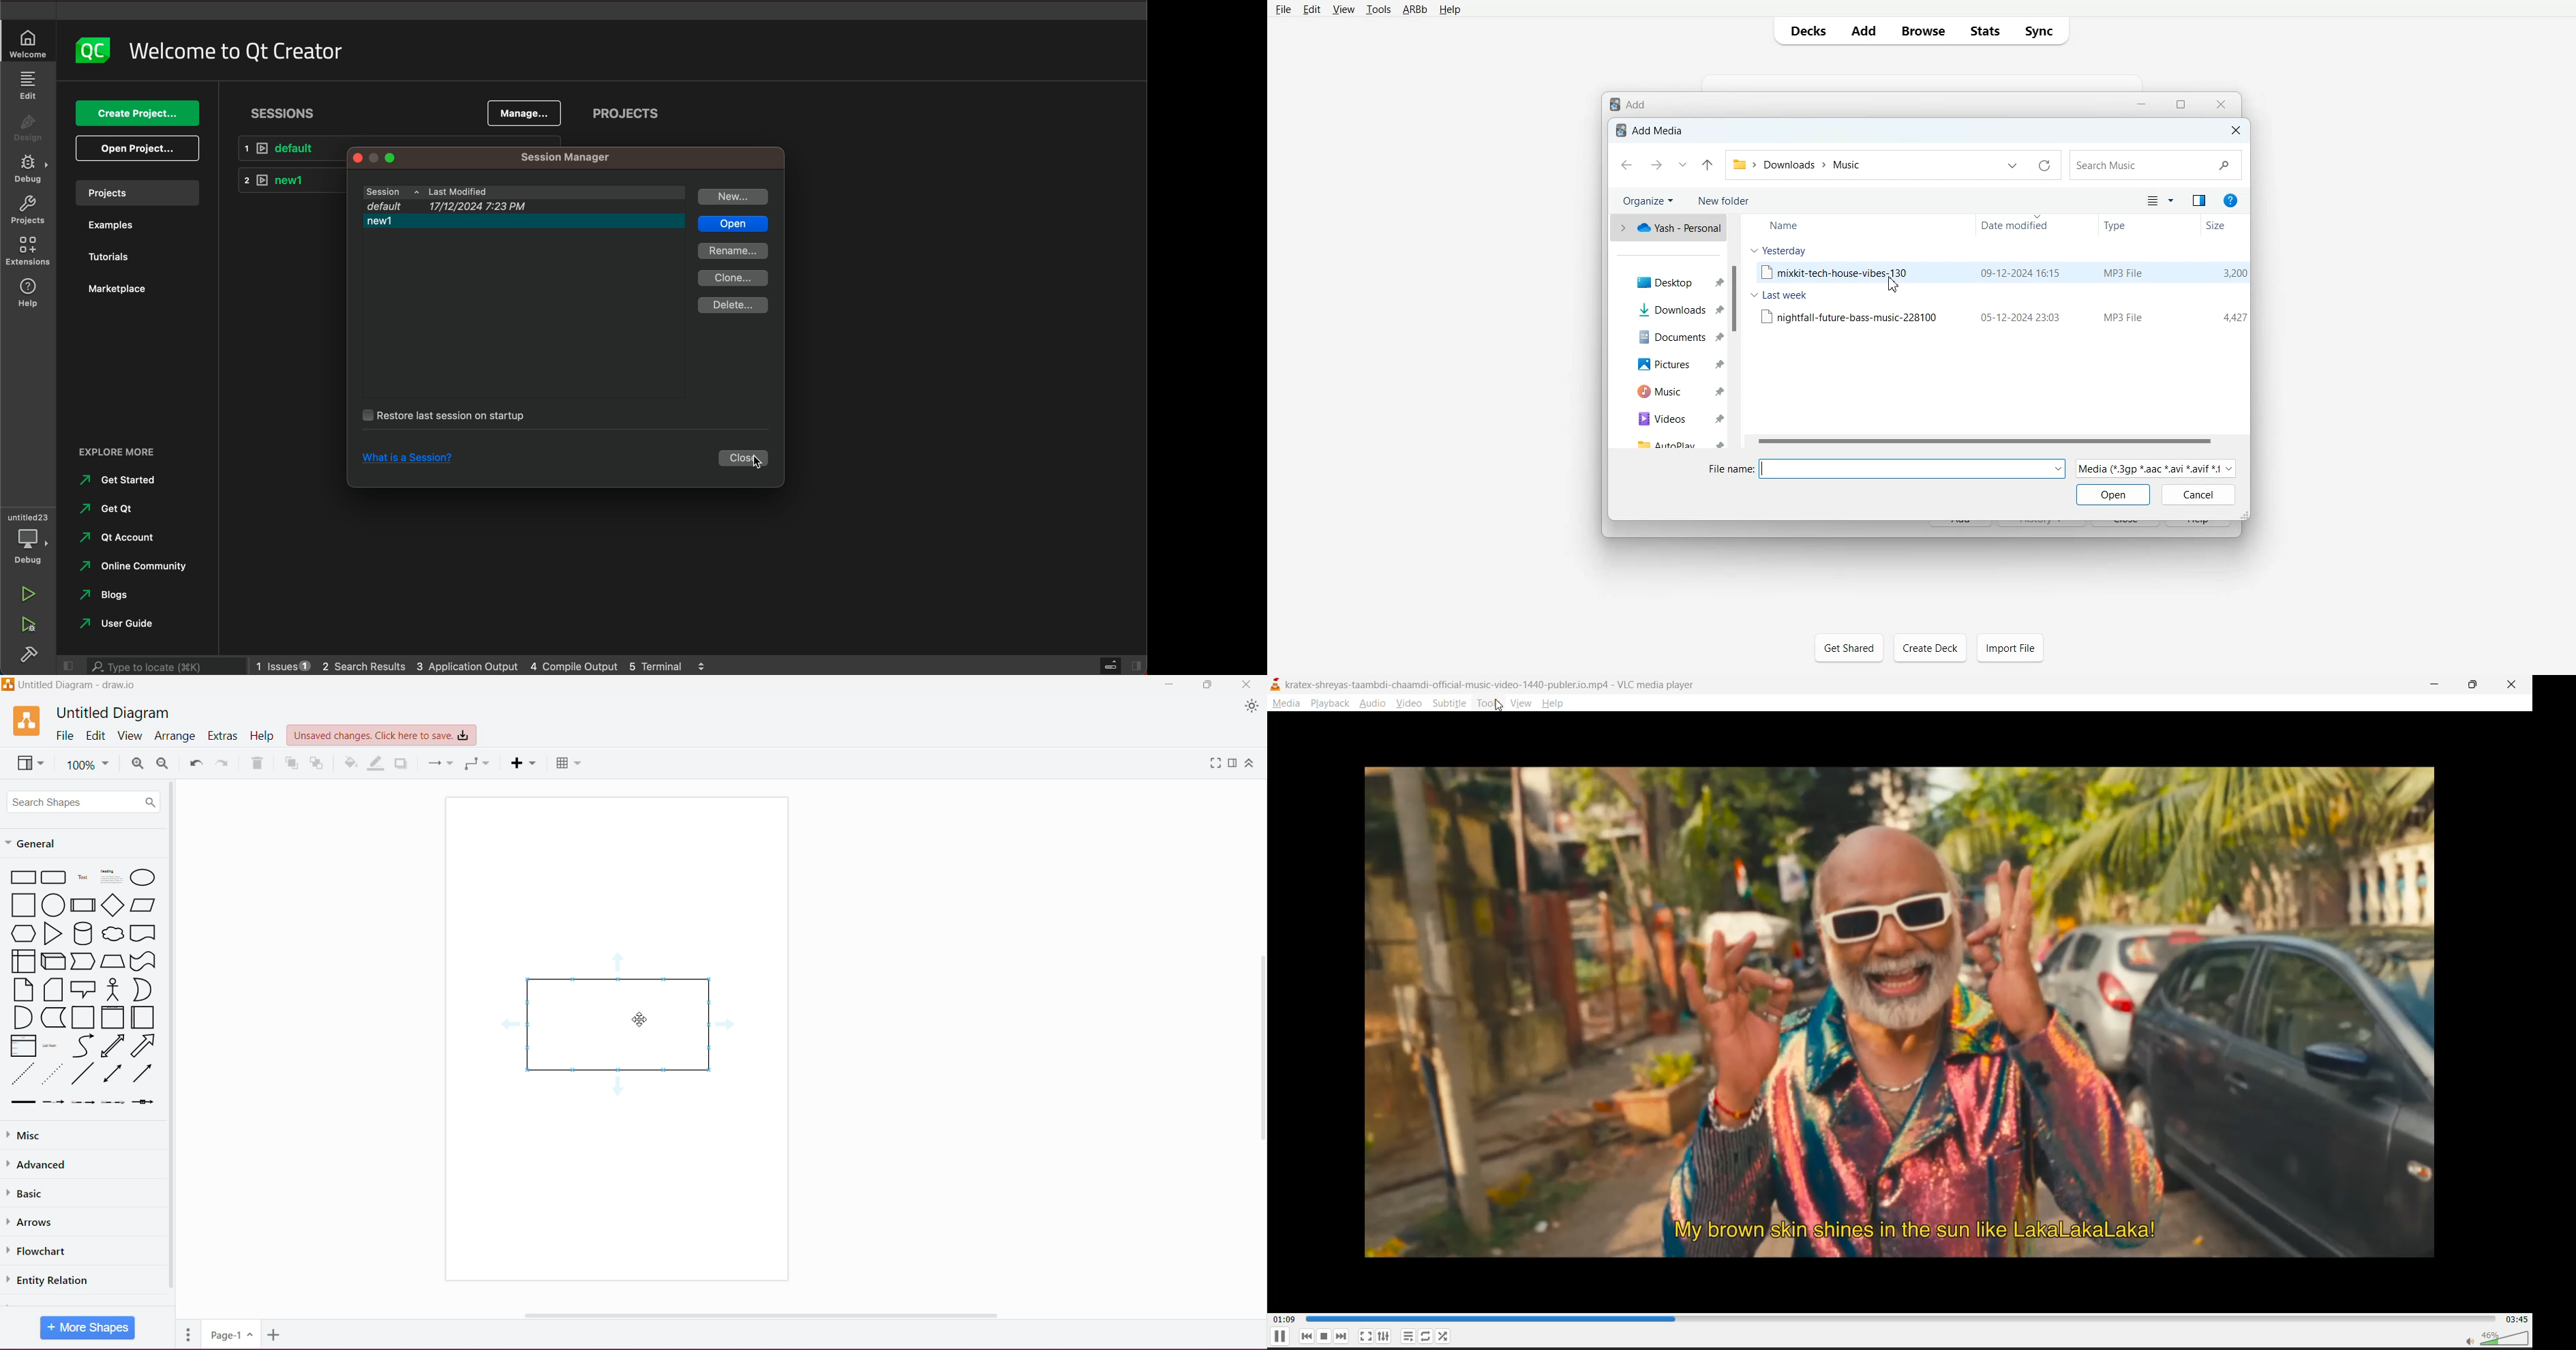 This screenshot has width=2576, height=1372. Describe the element at coordinates (1930, 647) in the screenshot. I see `Create Deck` at that location.